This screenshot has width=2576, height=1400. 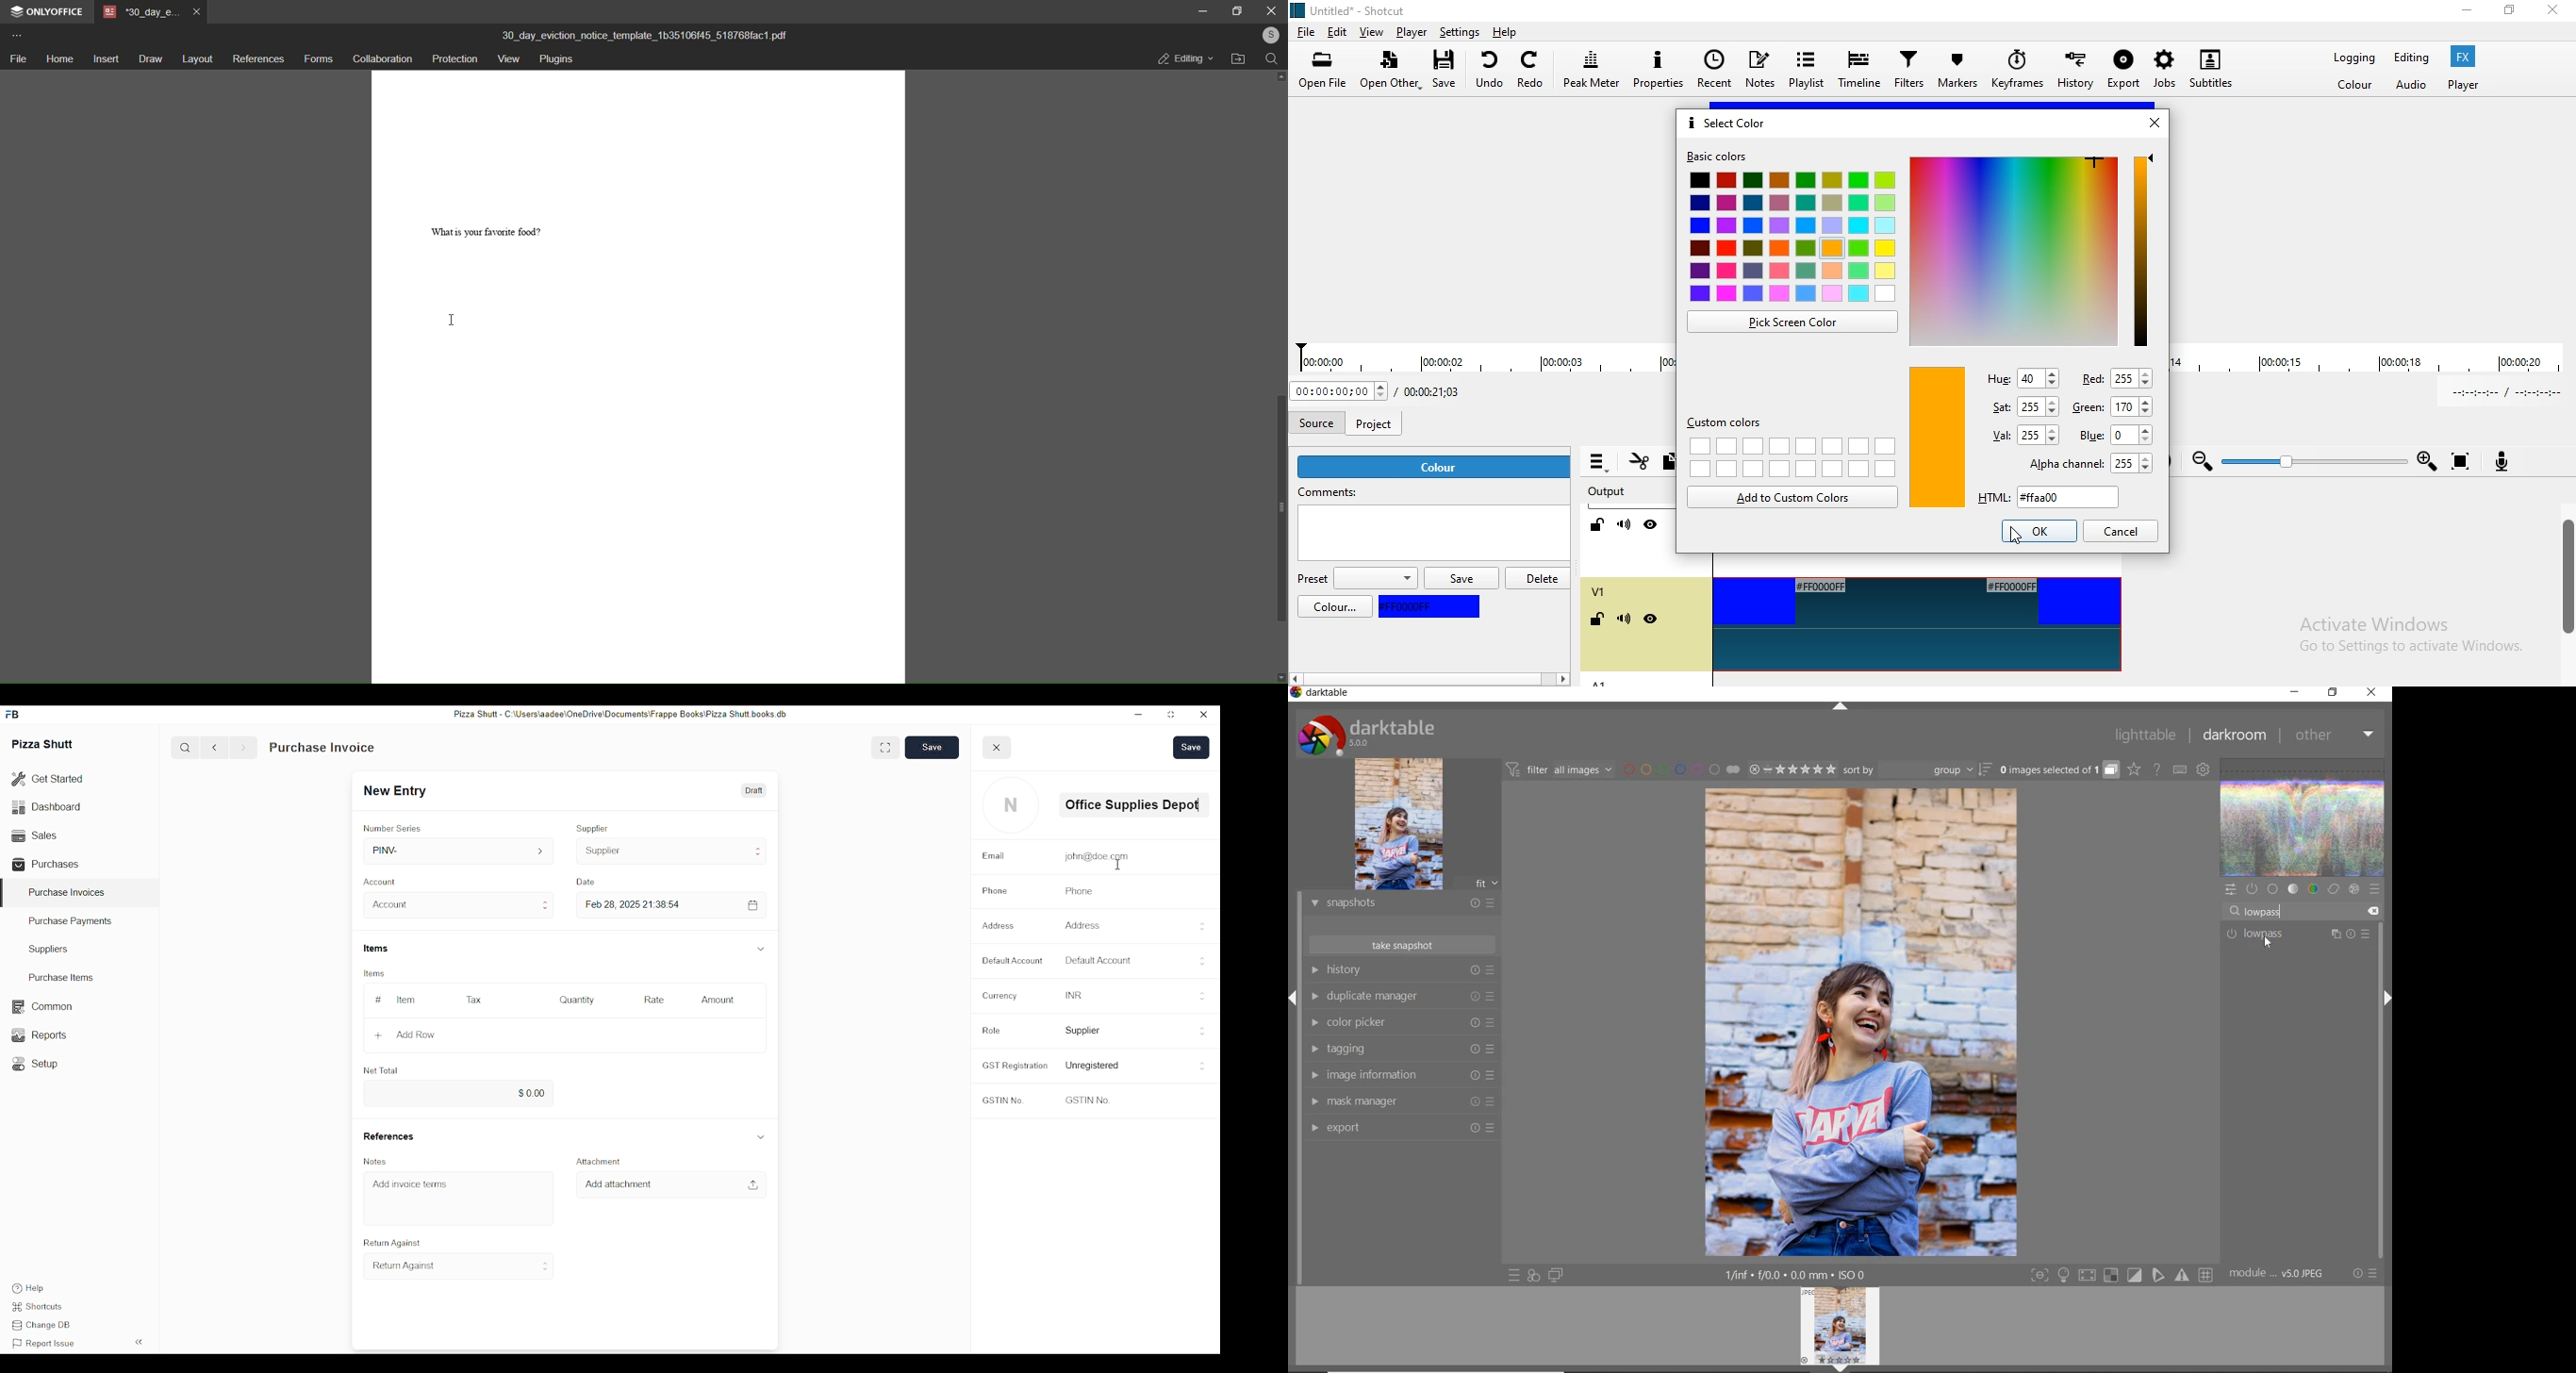 I want to click on color pallette, so click(x=2012, y=252).